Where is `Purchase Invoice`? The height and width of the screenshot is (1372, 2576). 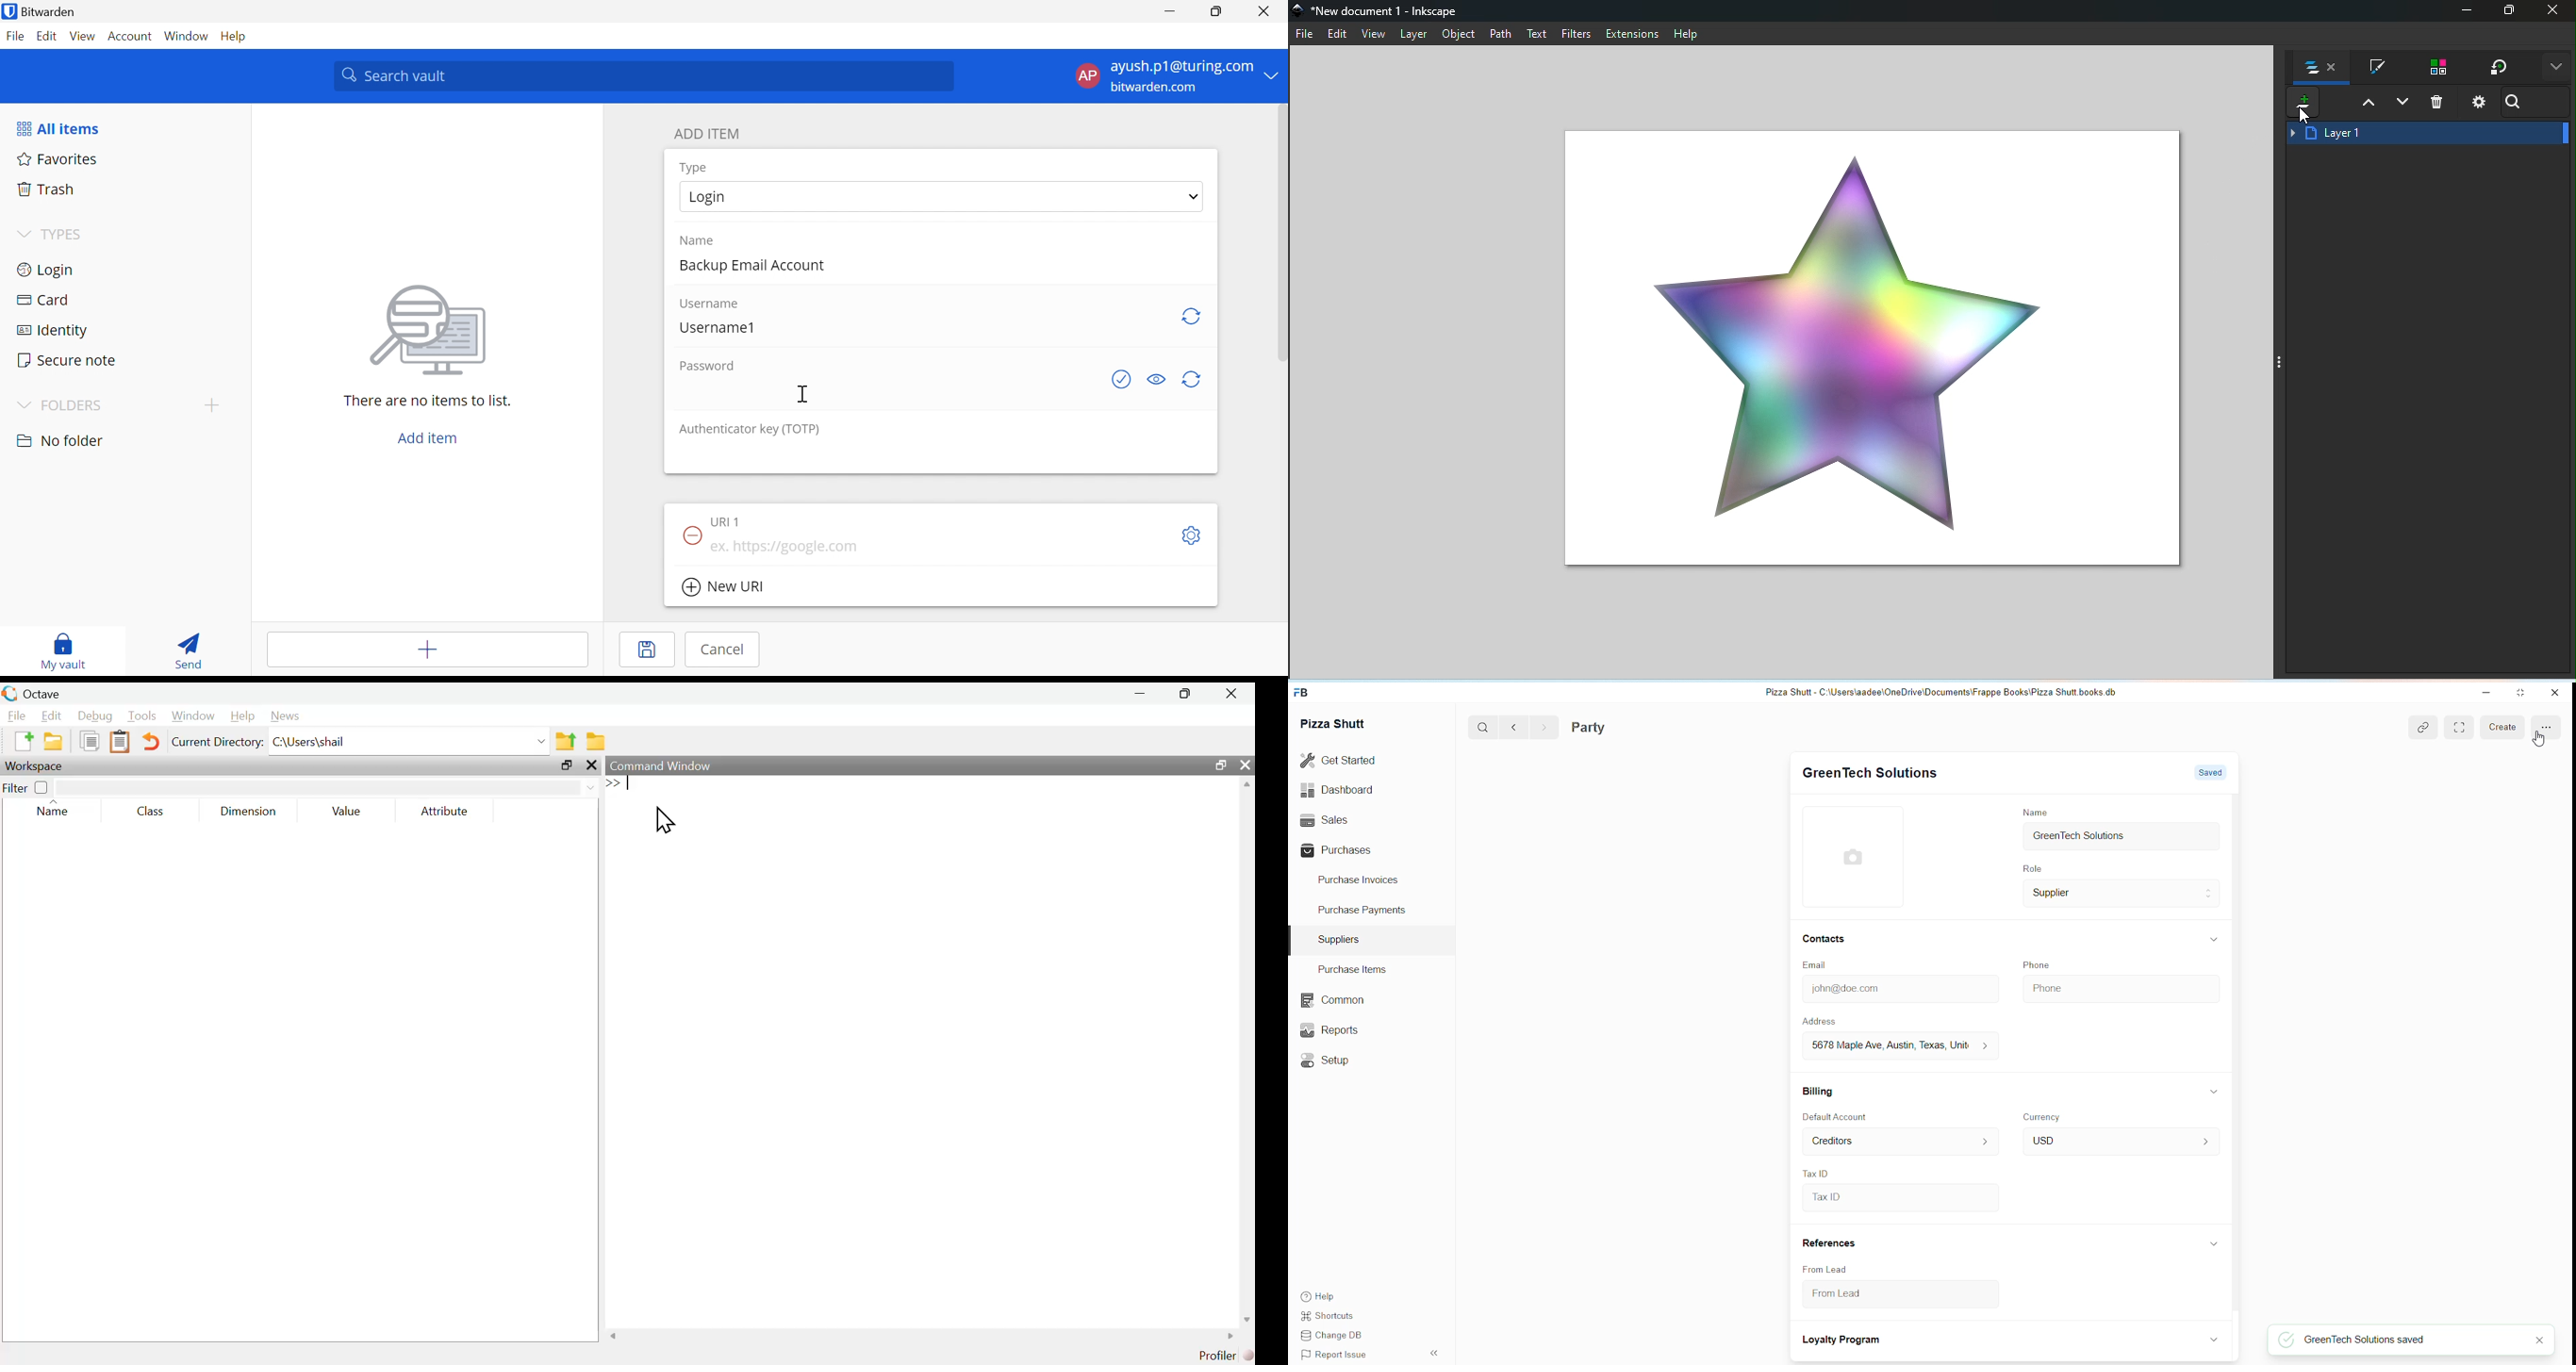 Purchase Invoice is located at coordinates (1632, 727).